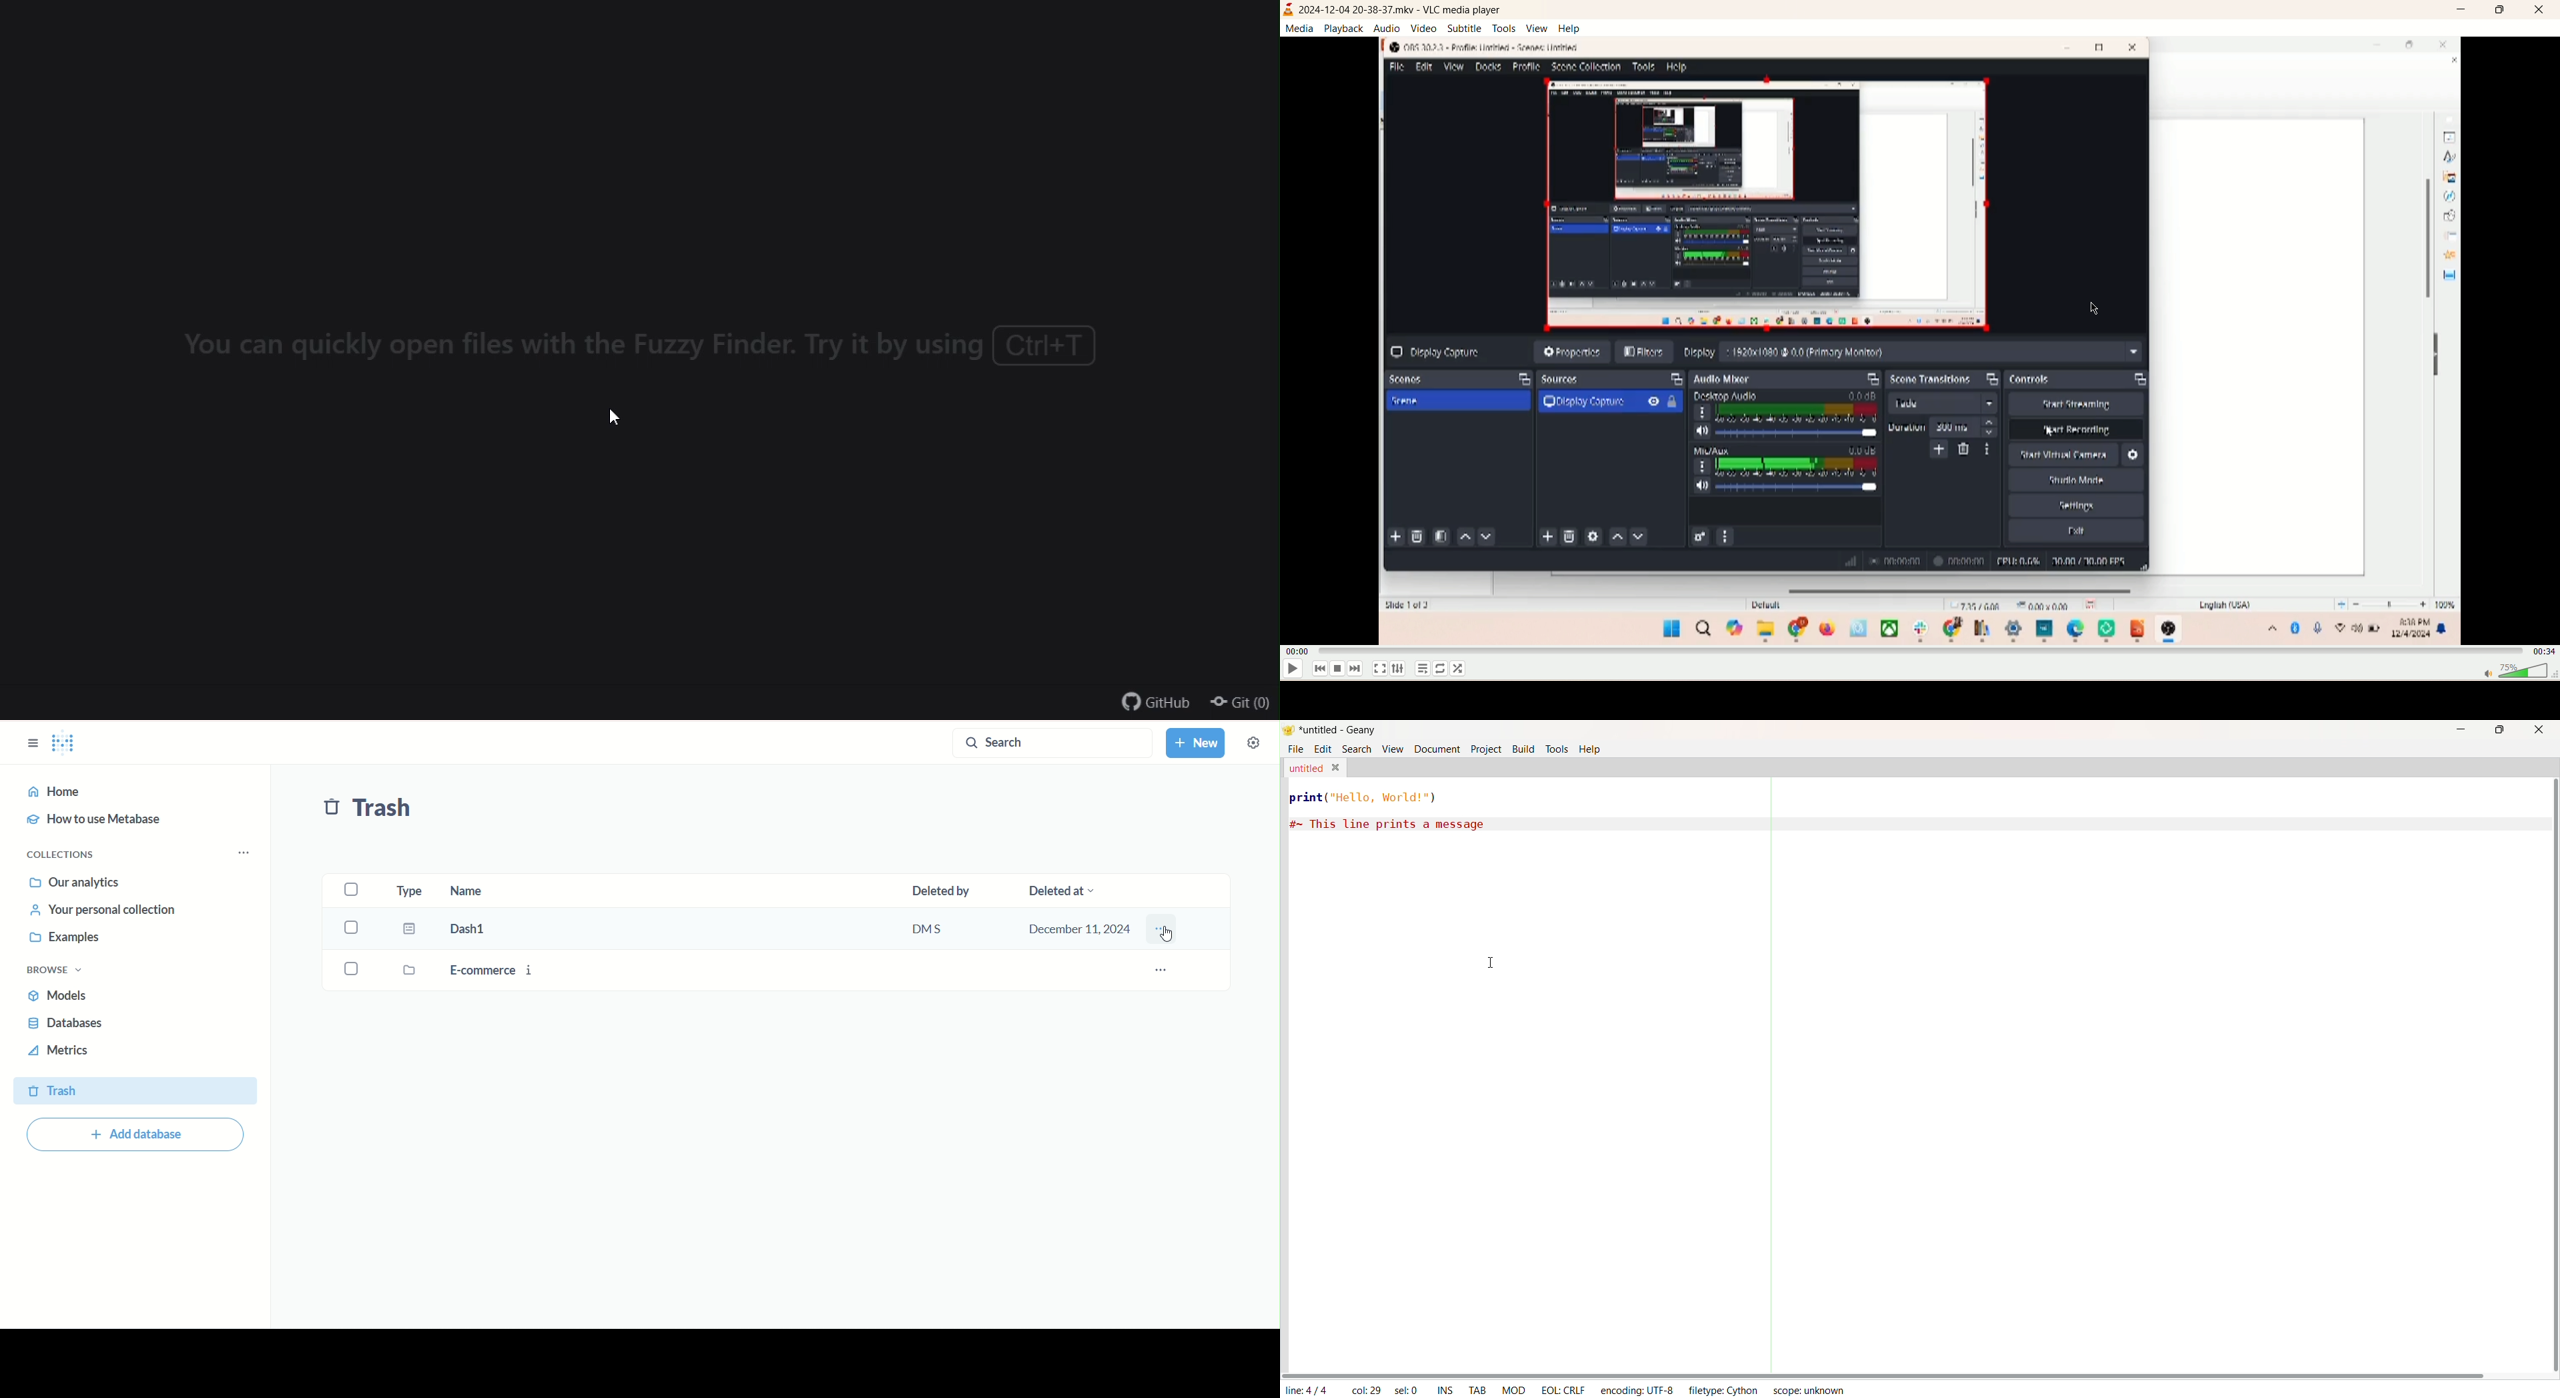 The image size is (2576, 1400). I want to click on logo, so click(1288, 9).